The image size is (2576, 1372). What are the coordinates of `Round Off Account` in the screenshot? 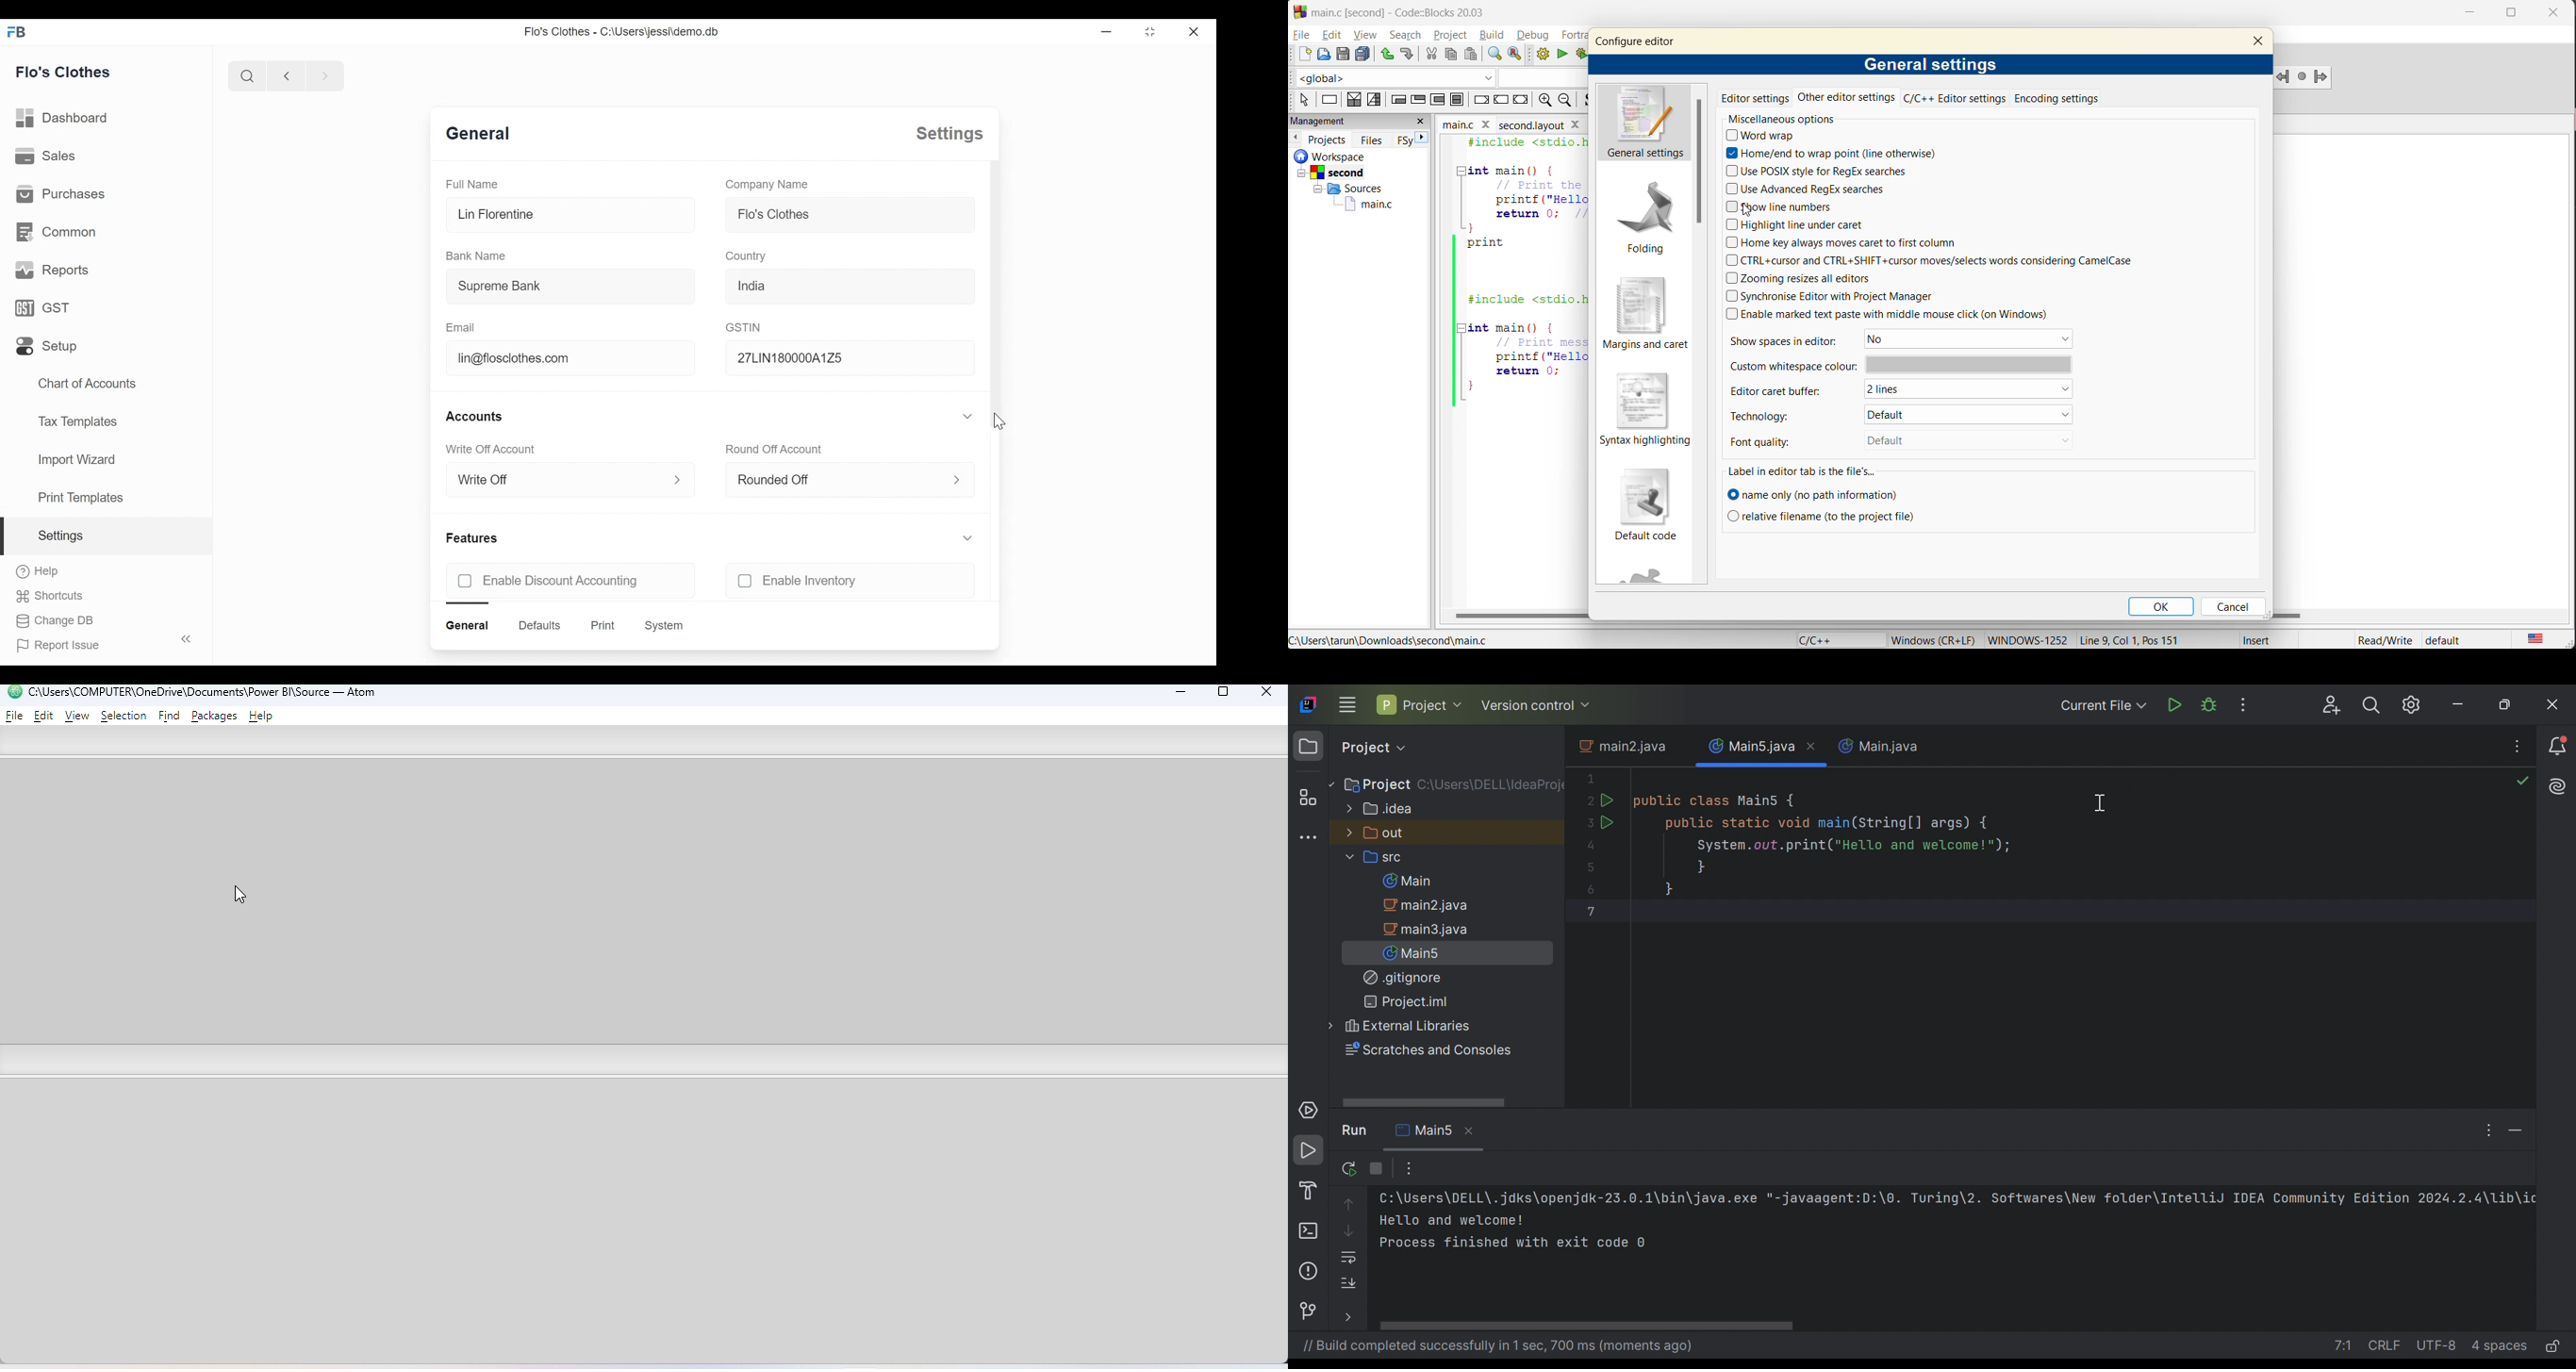 It's located at (776, 449).